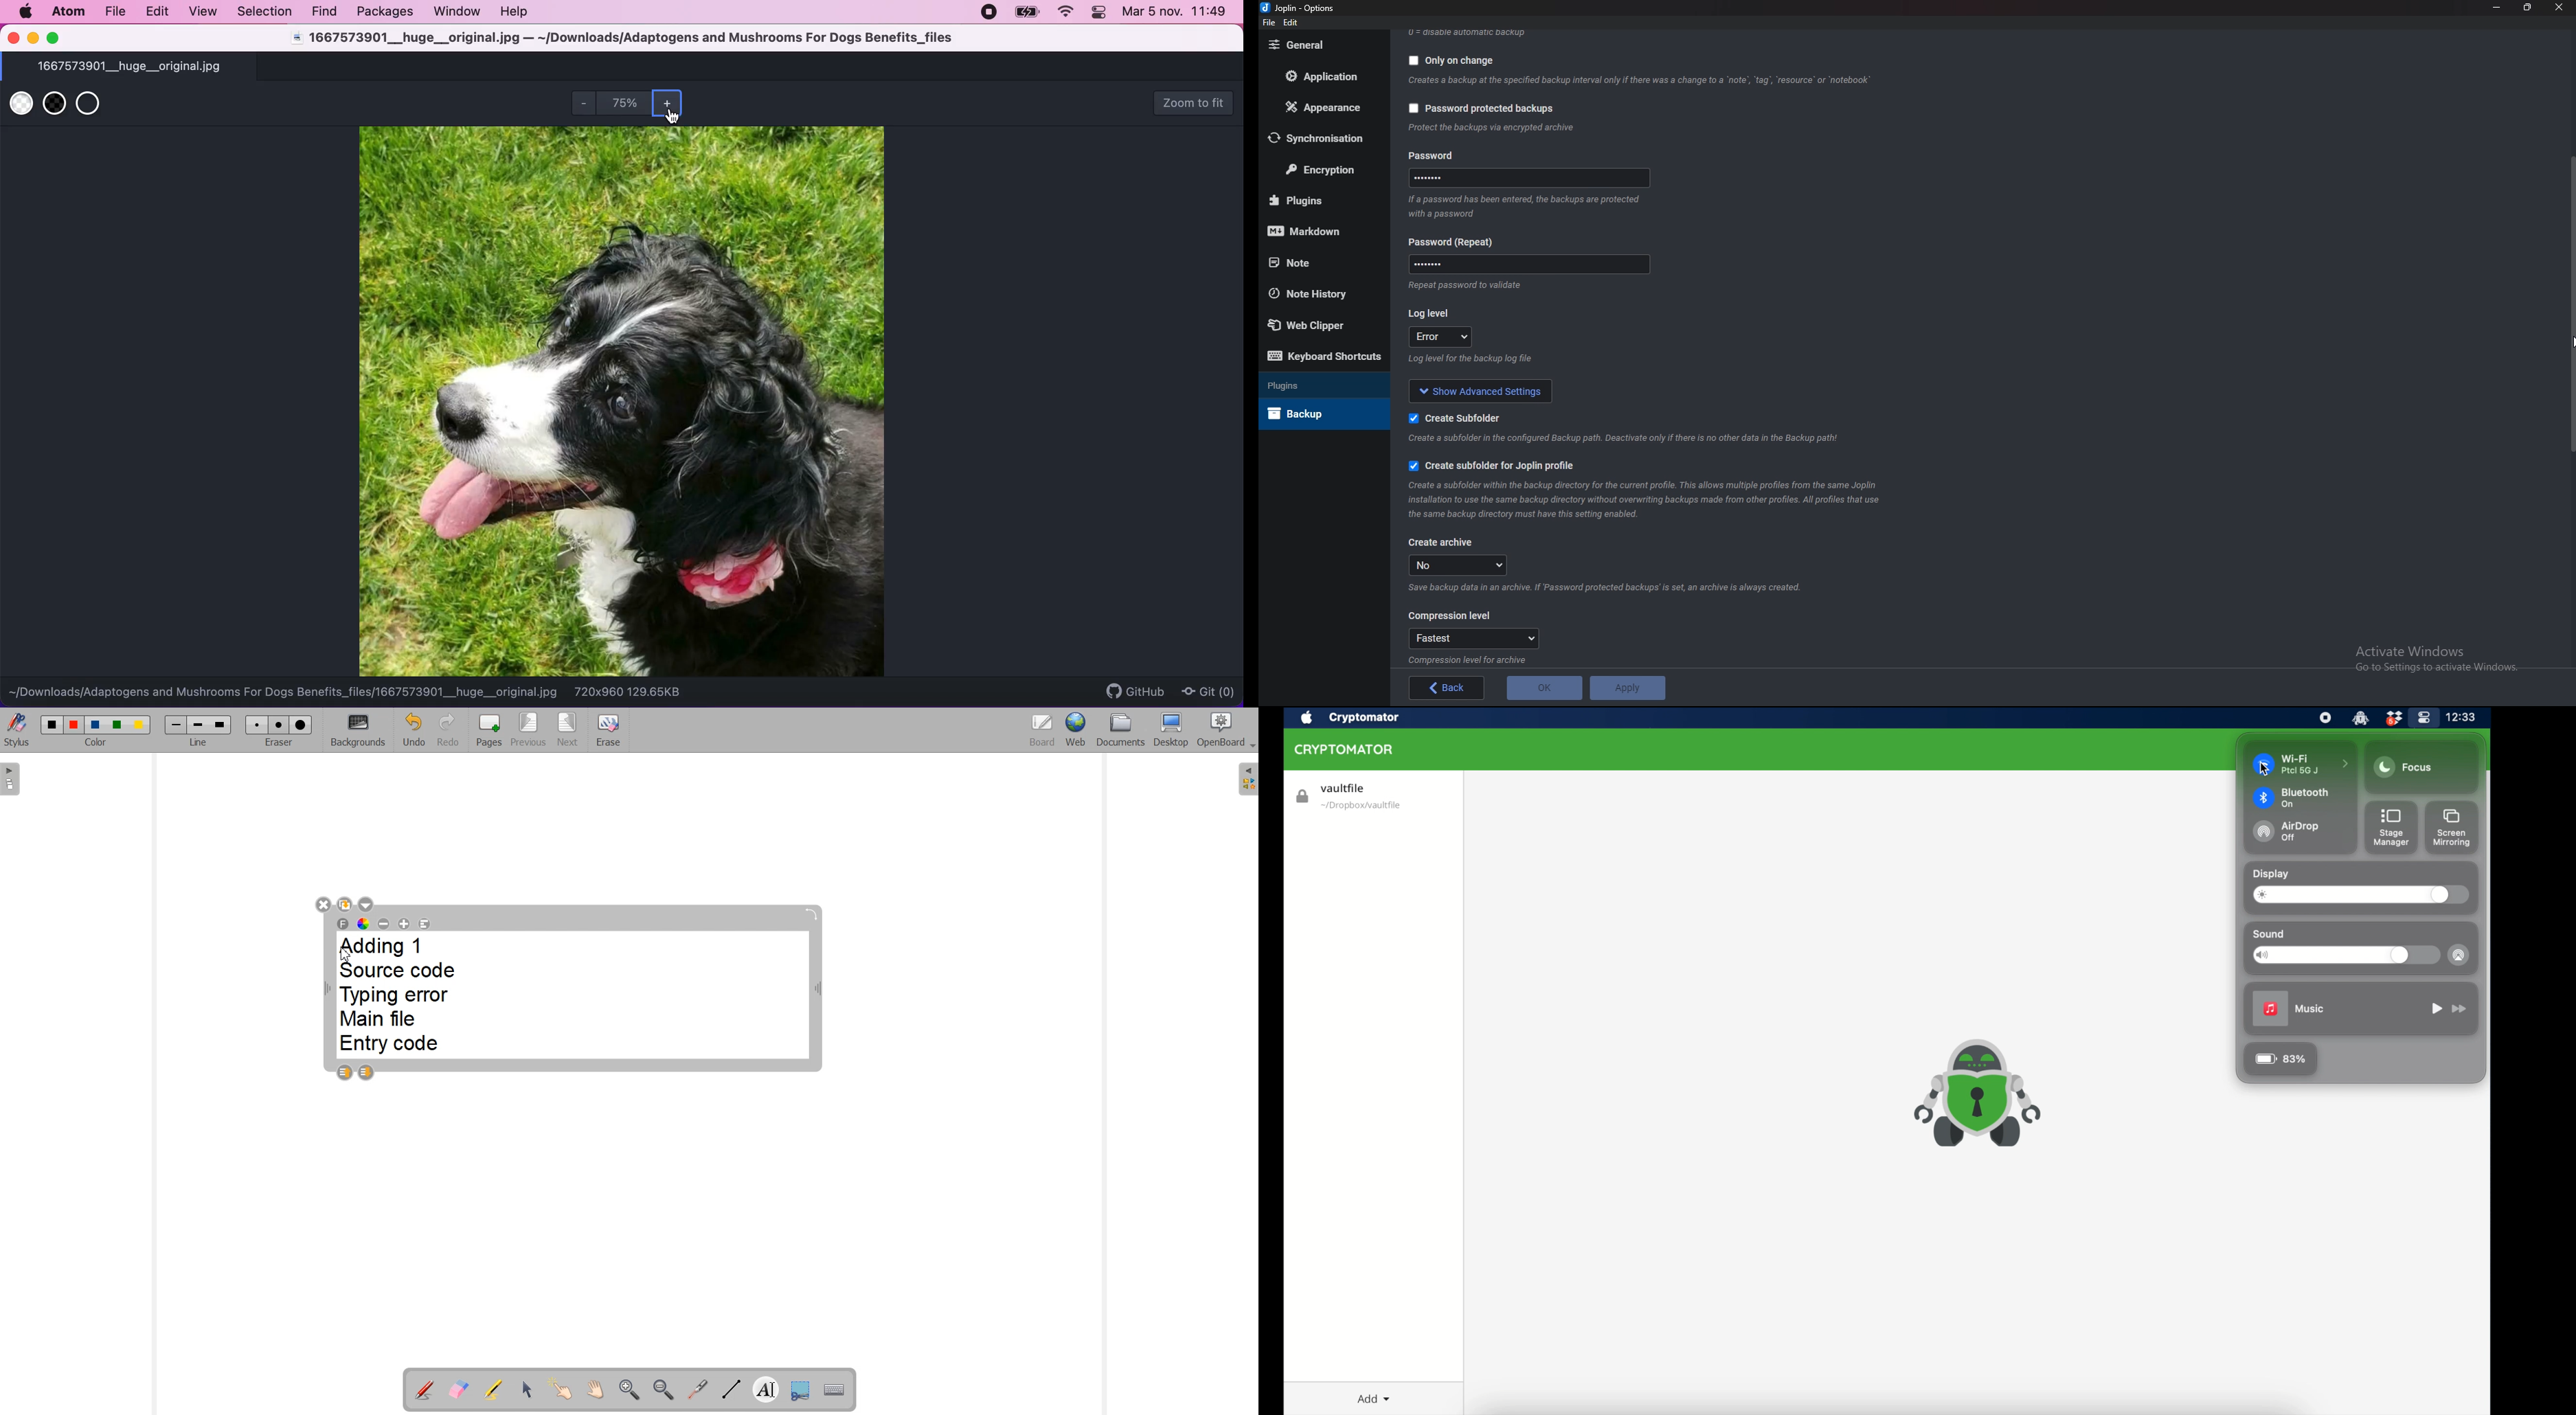  What do you see at coordinates (1374, 1399) in the screenshot?
I see `add` at bounding box center [1374, 1399].